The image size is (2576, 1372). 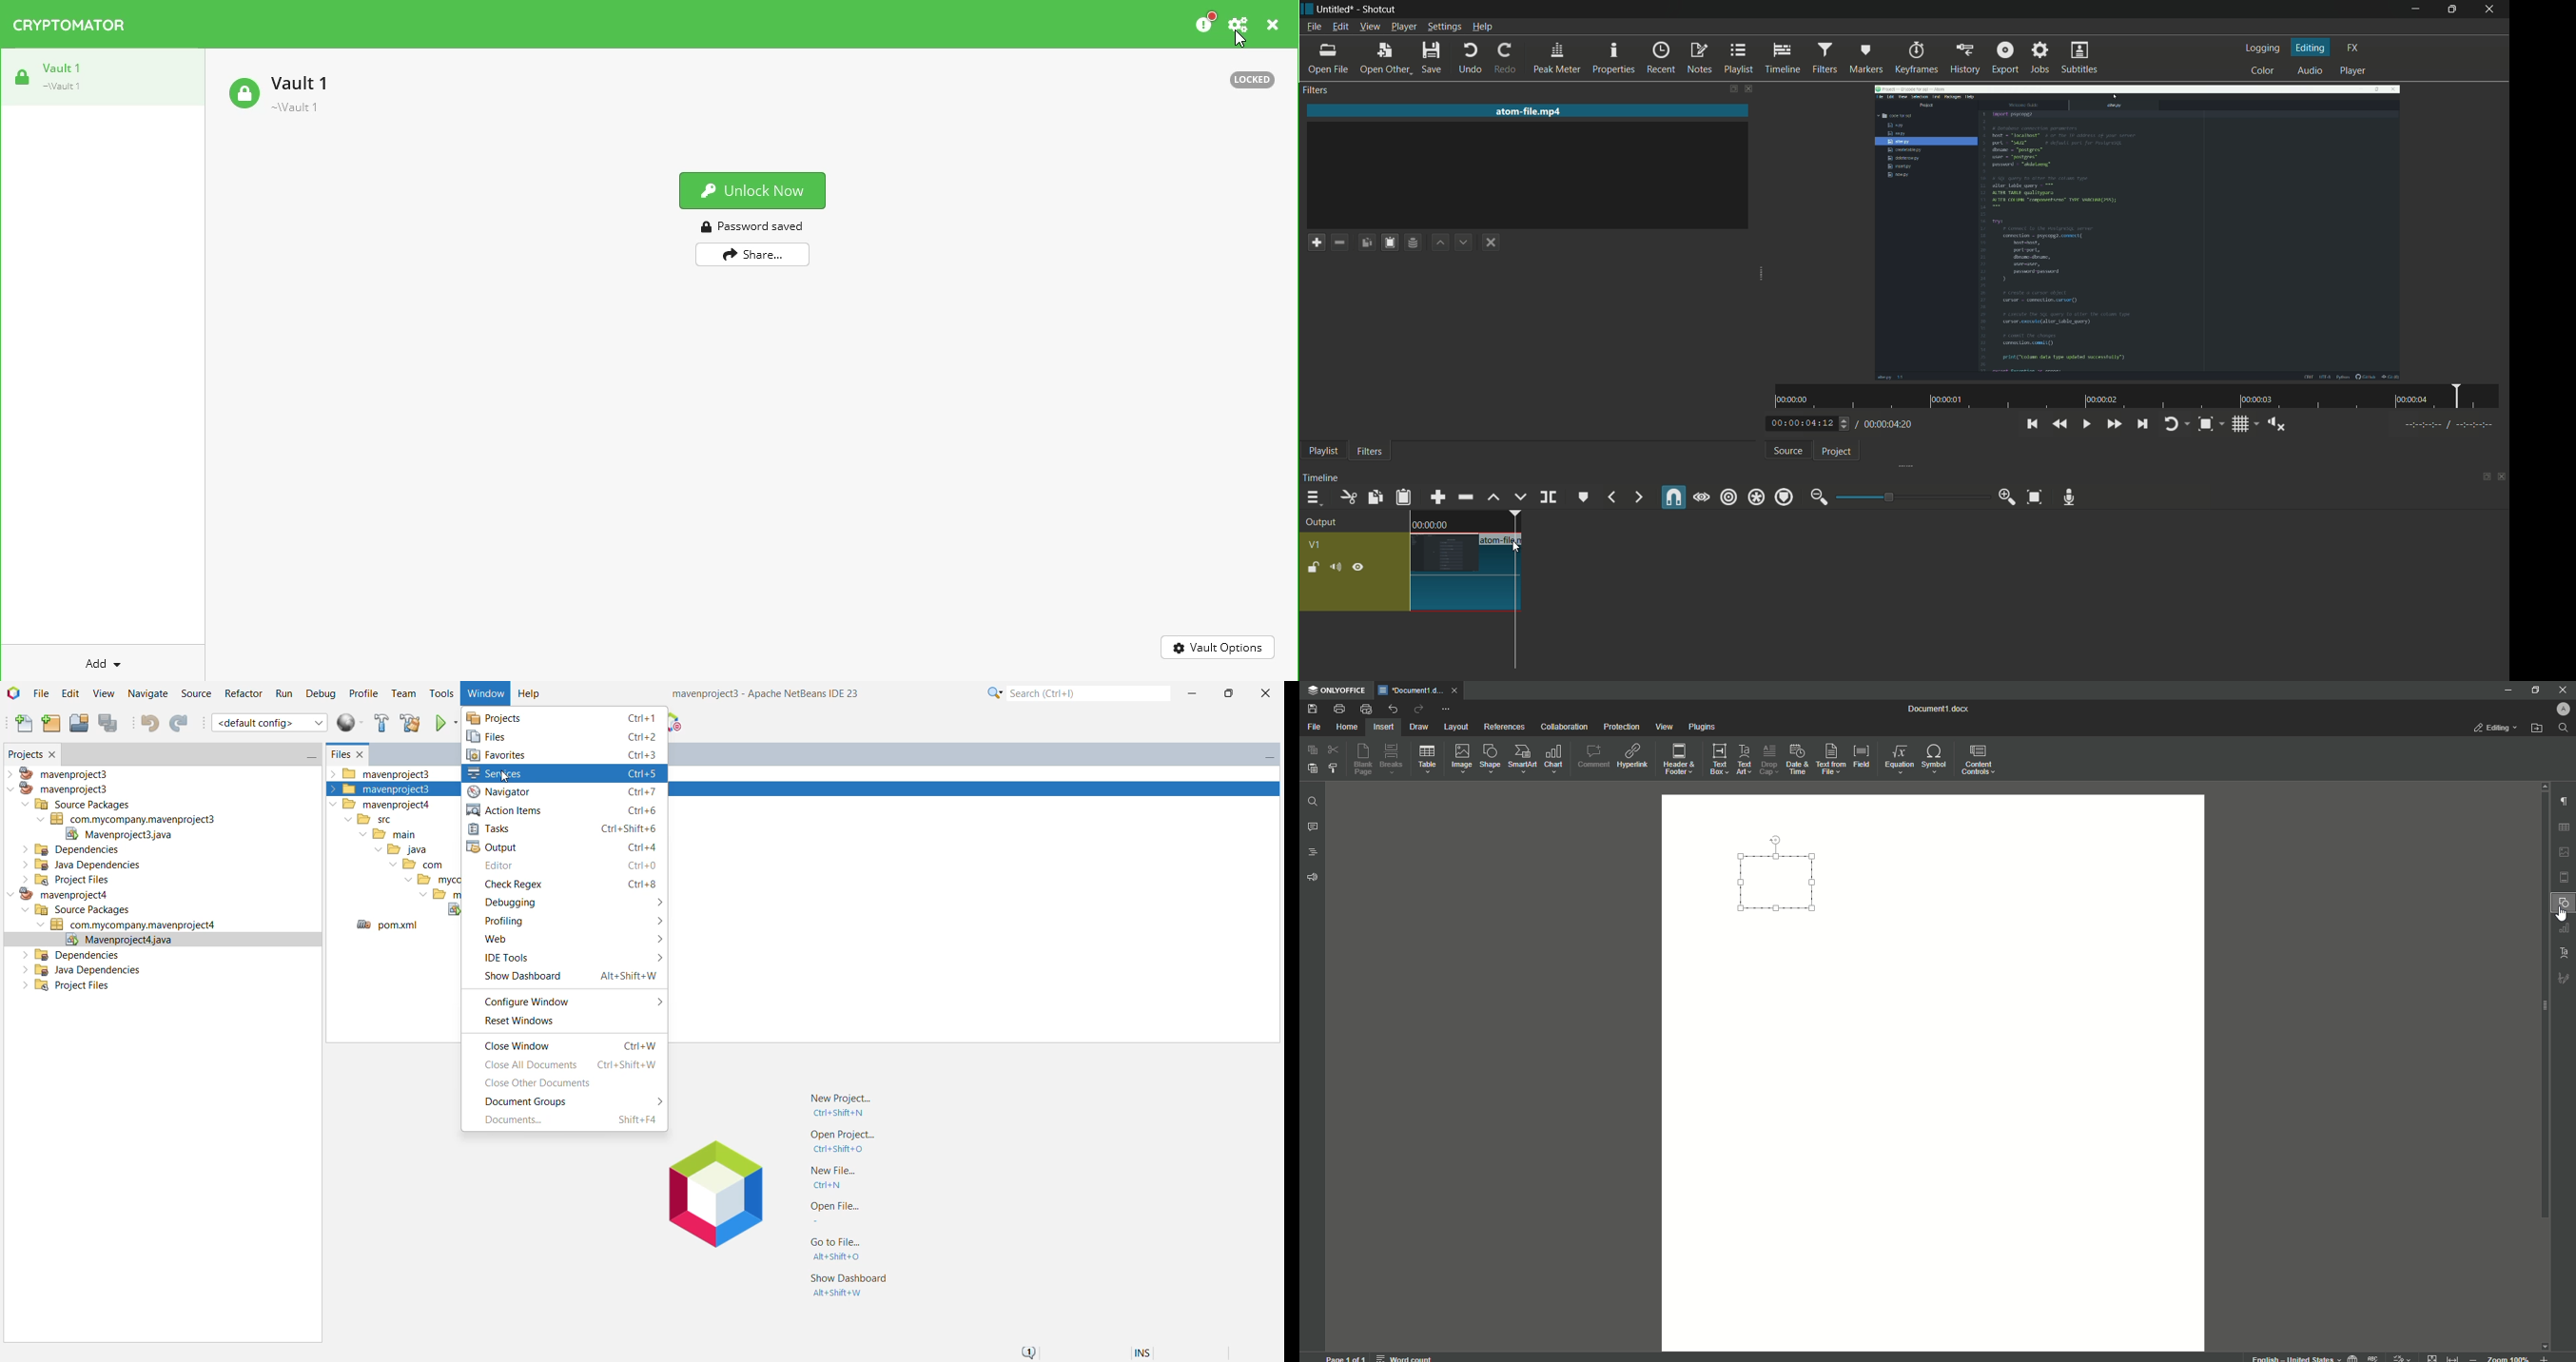 What do you see at coordinates (1389, 243) in the screenshot?
I see `paste` at bounding box center [1389, 243].